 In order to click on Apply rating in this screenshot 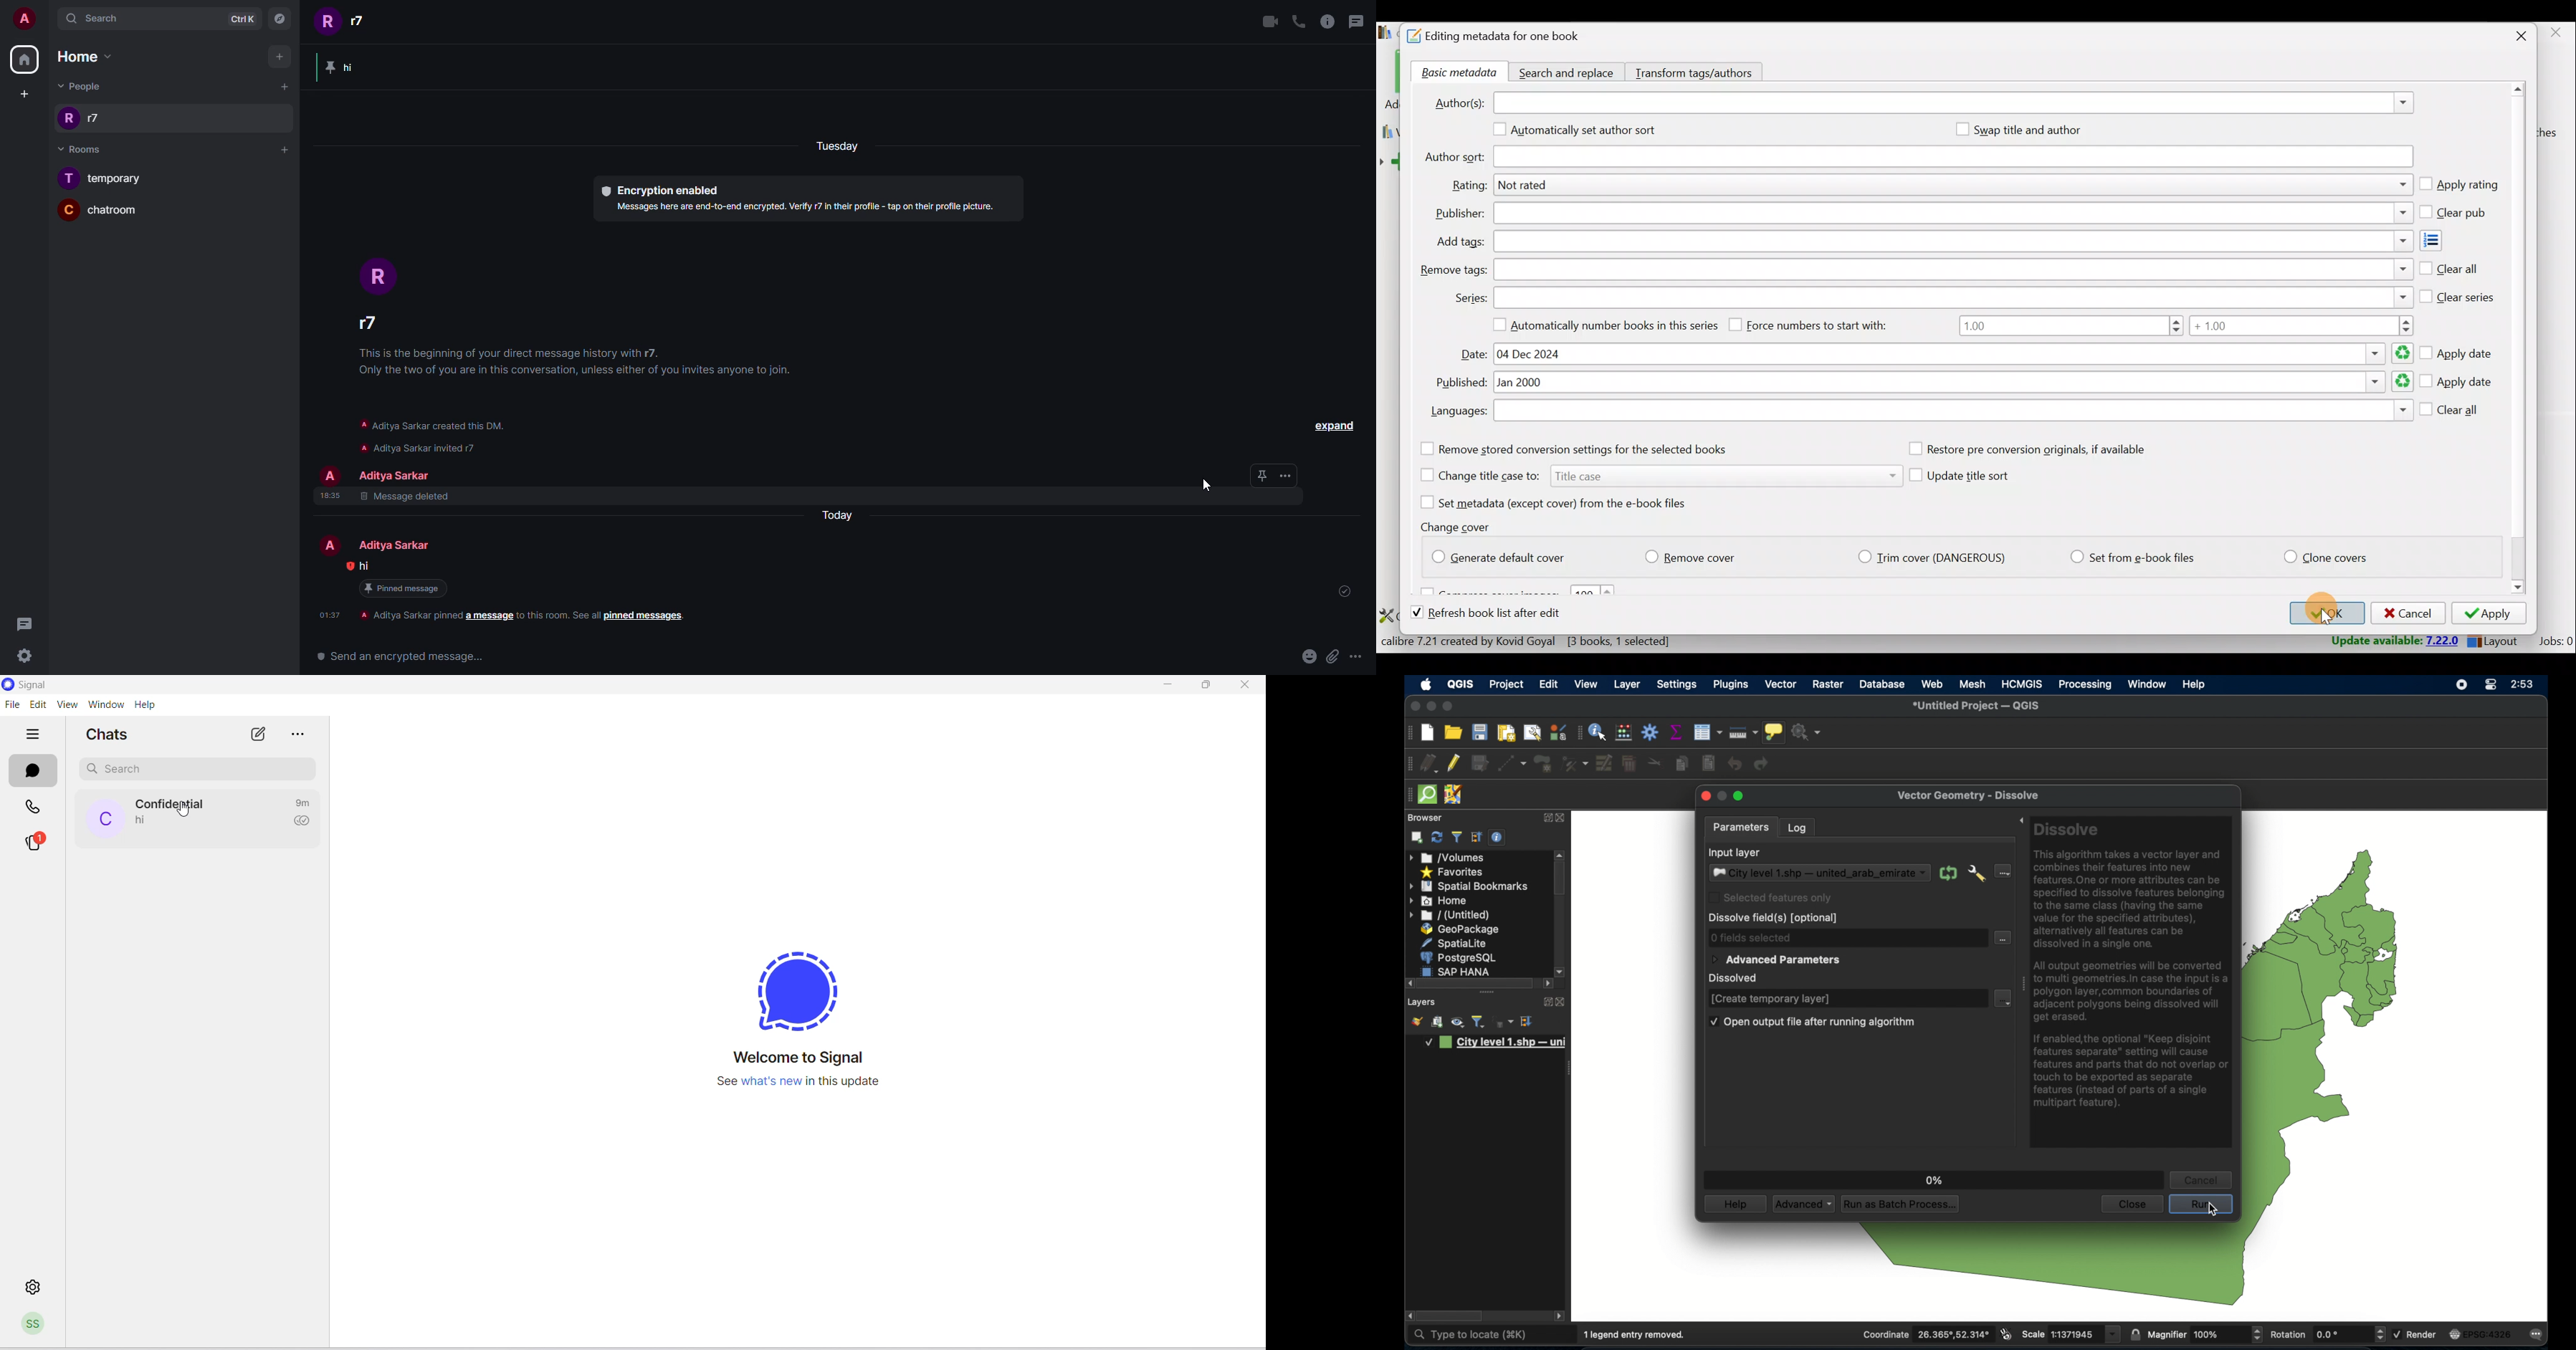, I will do `click(2459, 186)`.